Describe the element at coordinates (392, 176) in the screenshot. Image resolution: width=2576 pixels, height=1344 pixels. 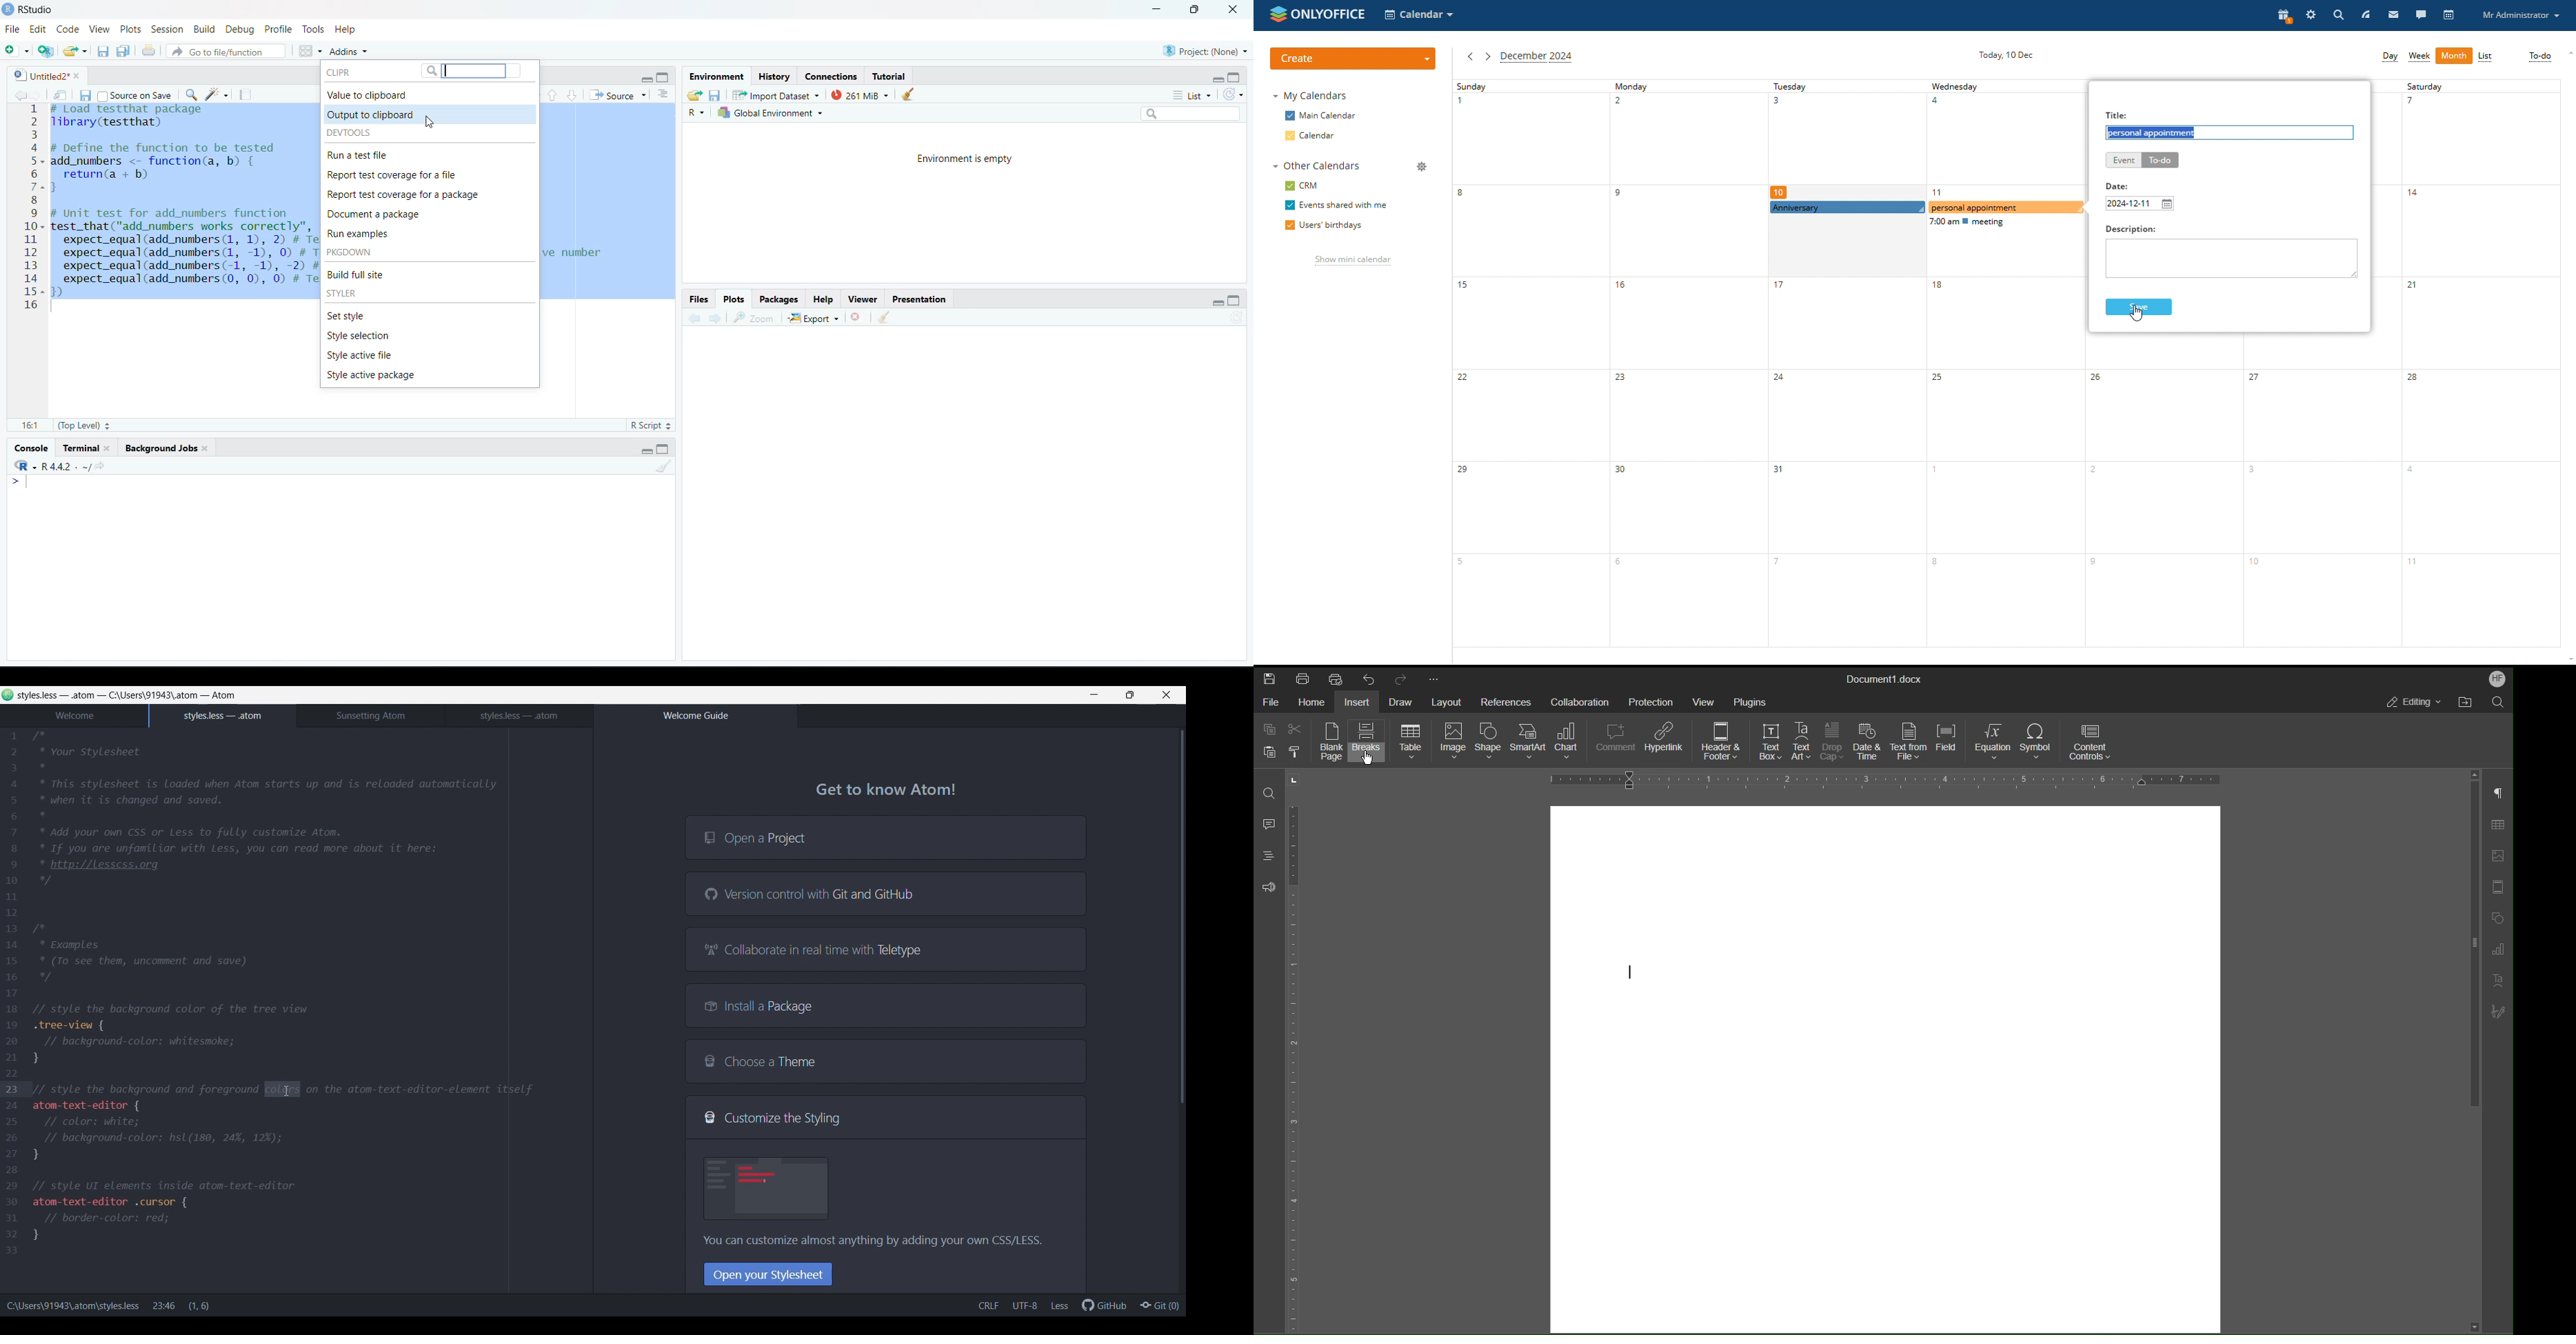
I see `Report test coverage for a file` at that location.